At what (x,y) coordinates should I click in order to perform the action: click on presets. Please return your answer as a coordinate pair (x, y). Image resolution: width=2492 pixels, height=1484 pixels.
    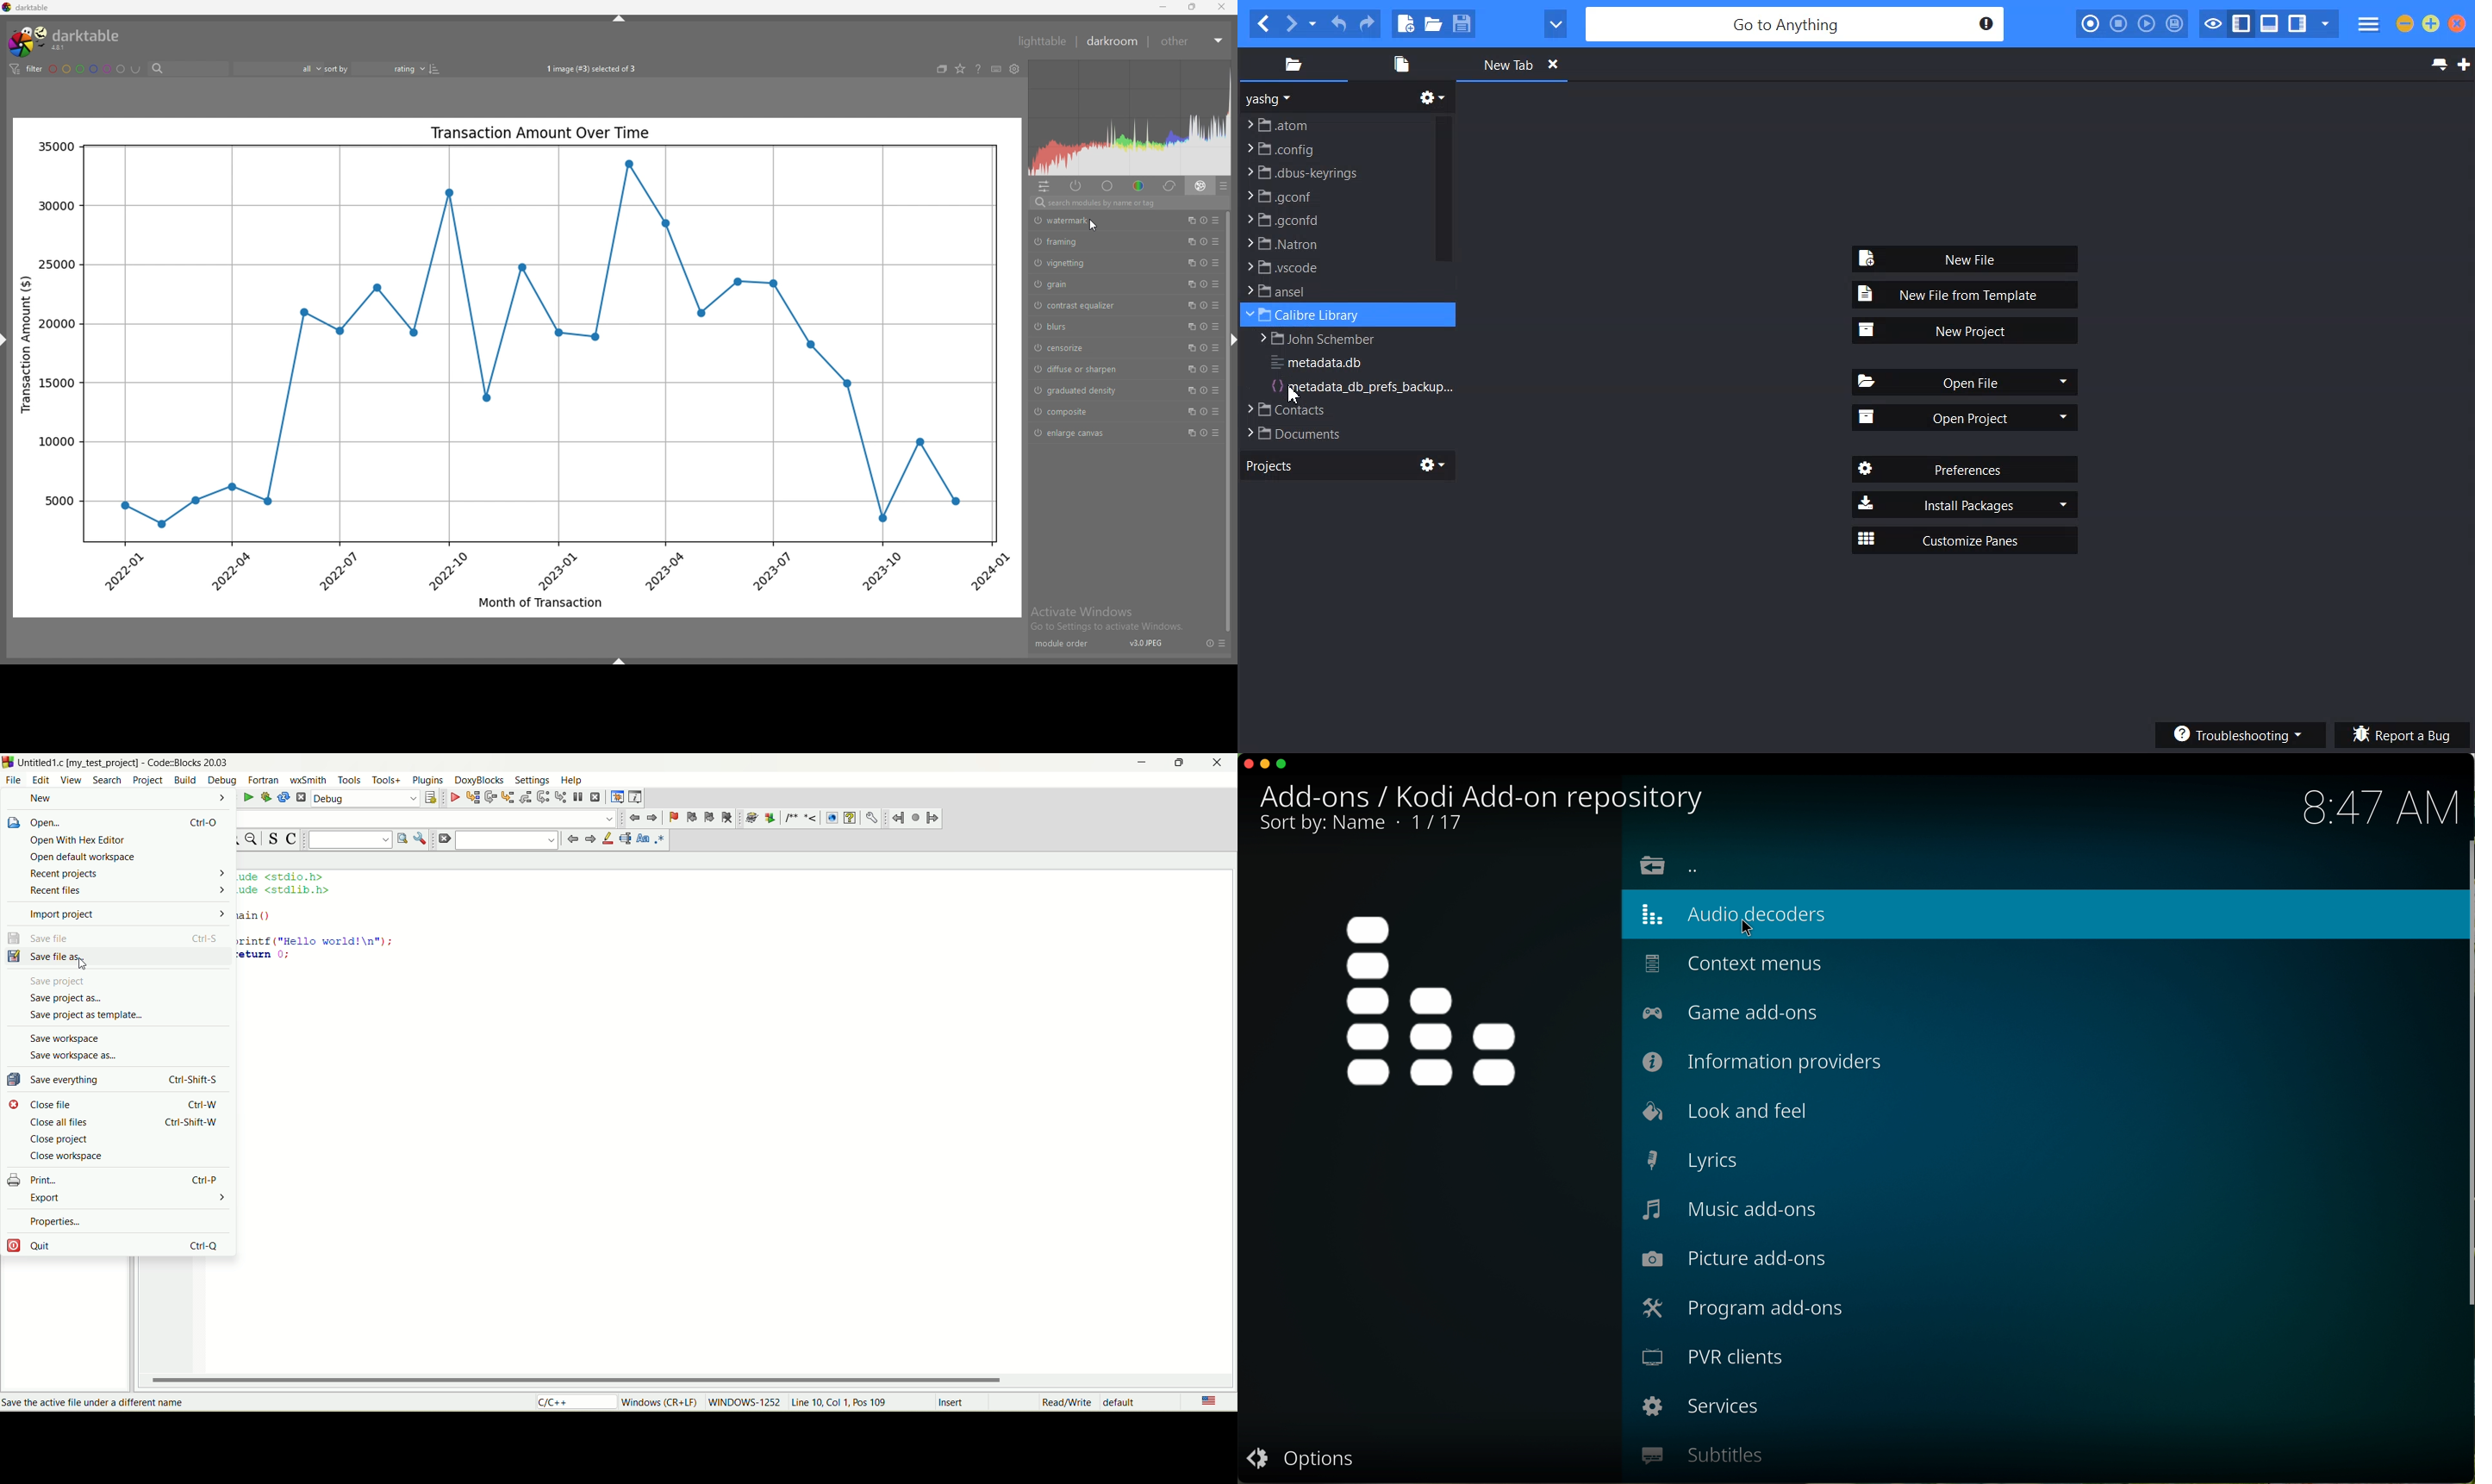
    Looking at the image, I should click on (1216, 264).